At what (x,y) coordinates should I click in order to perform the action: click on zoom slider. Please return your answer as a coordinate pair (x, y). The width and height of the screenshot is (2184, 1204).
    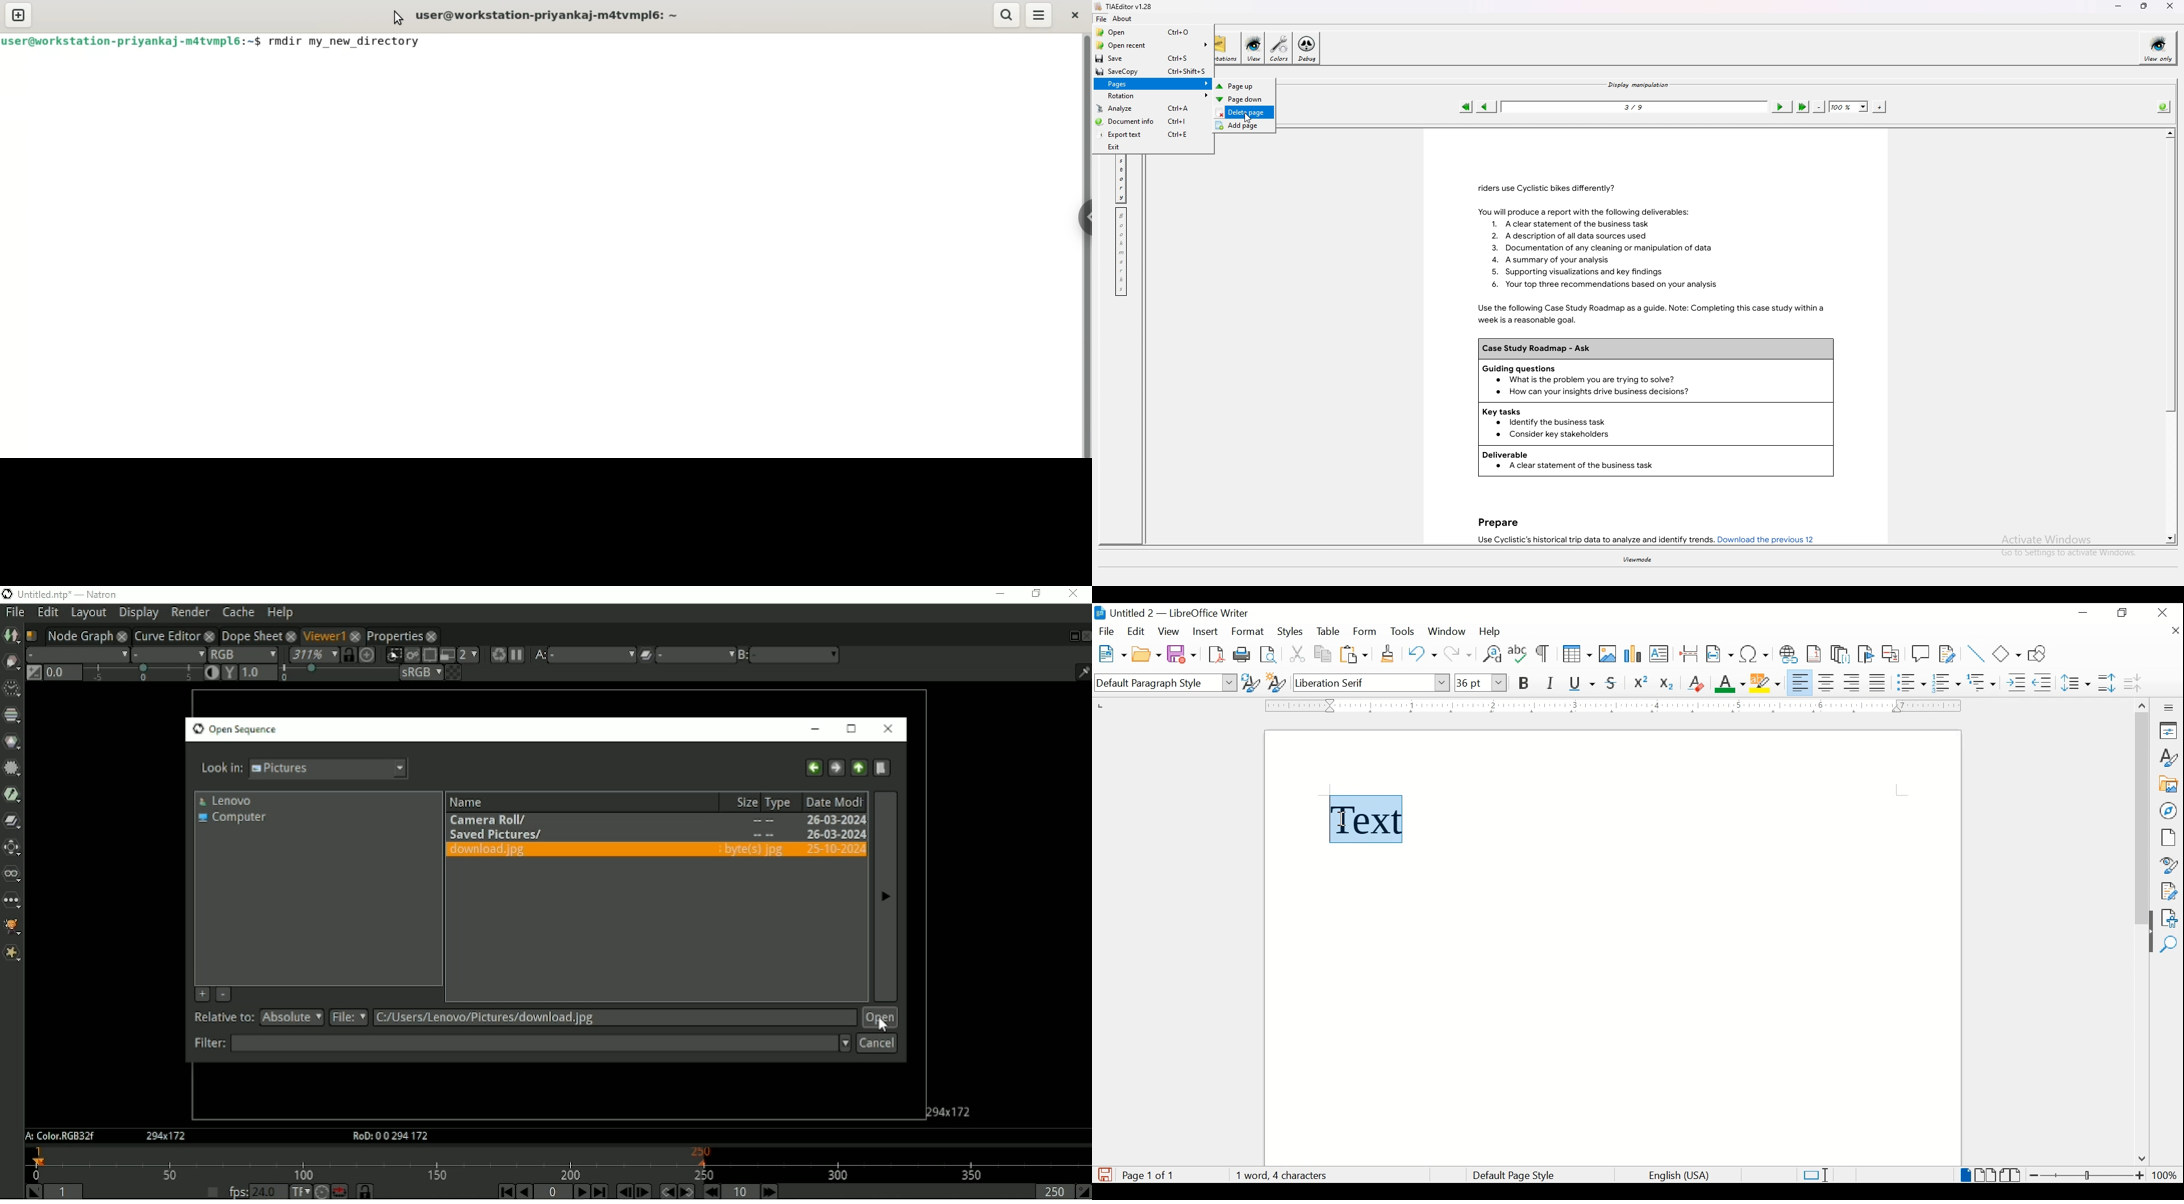
    Looking at the image, I should click on (2088, 1175).